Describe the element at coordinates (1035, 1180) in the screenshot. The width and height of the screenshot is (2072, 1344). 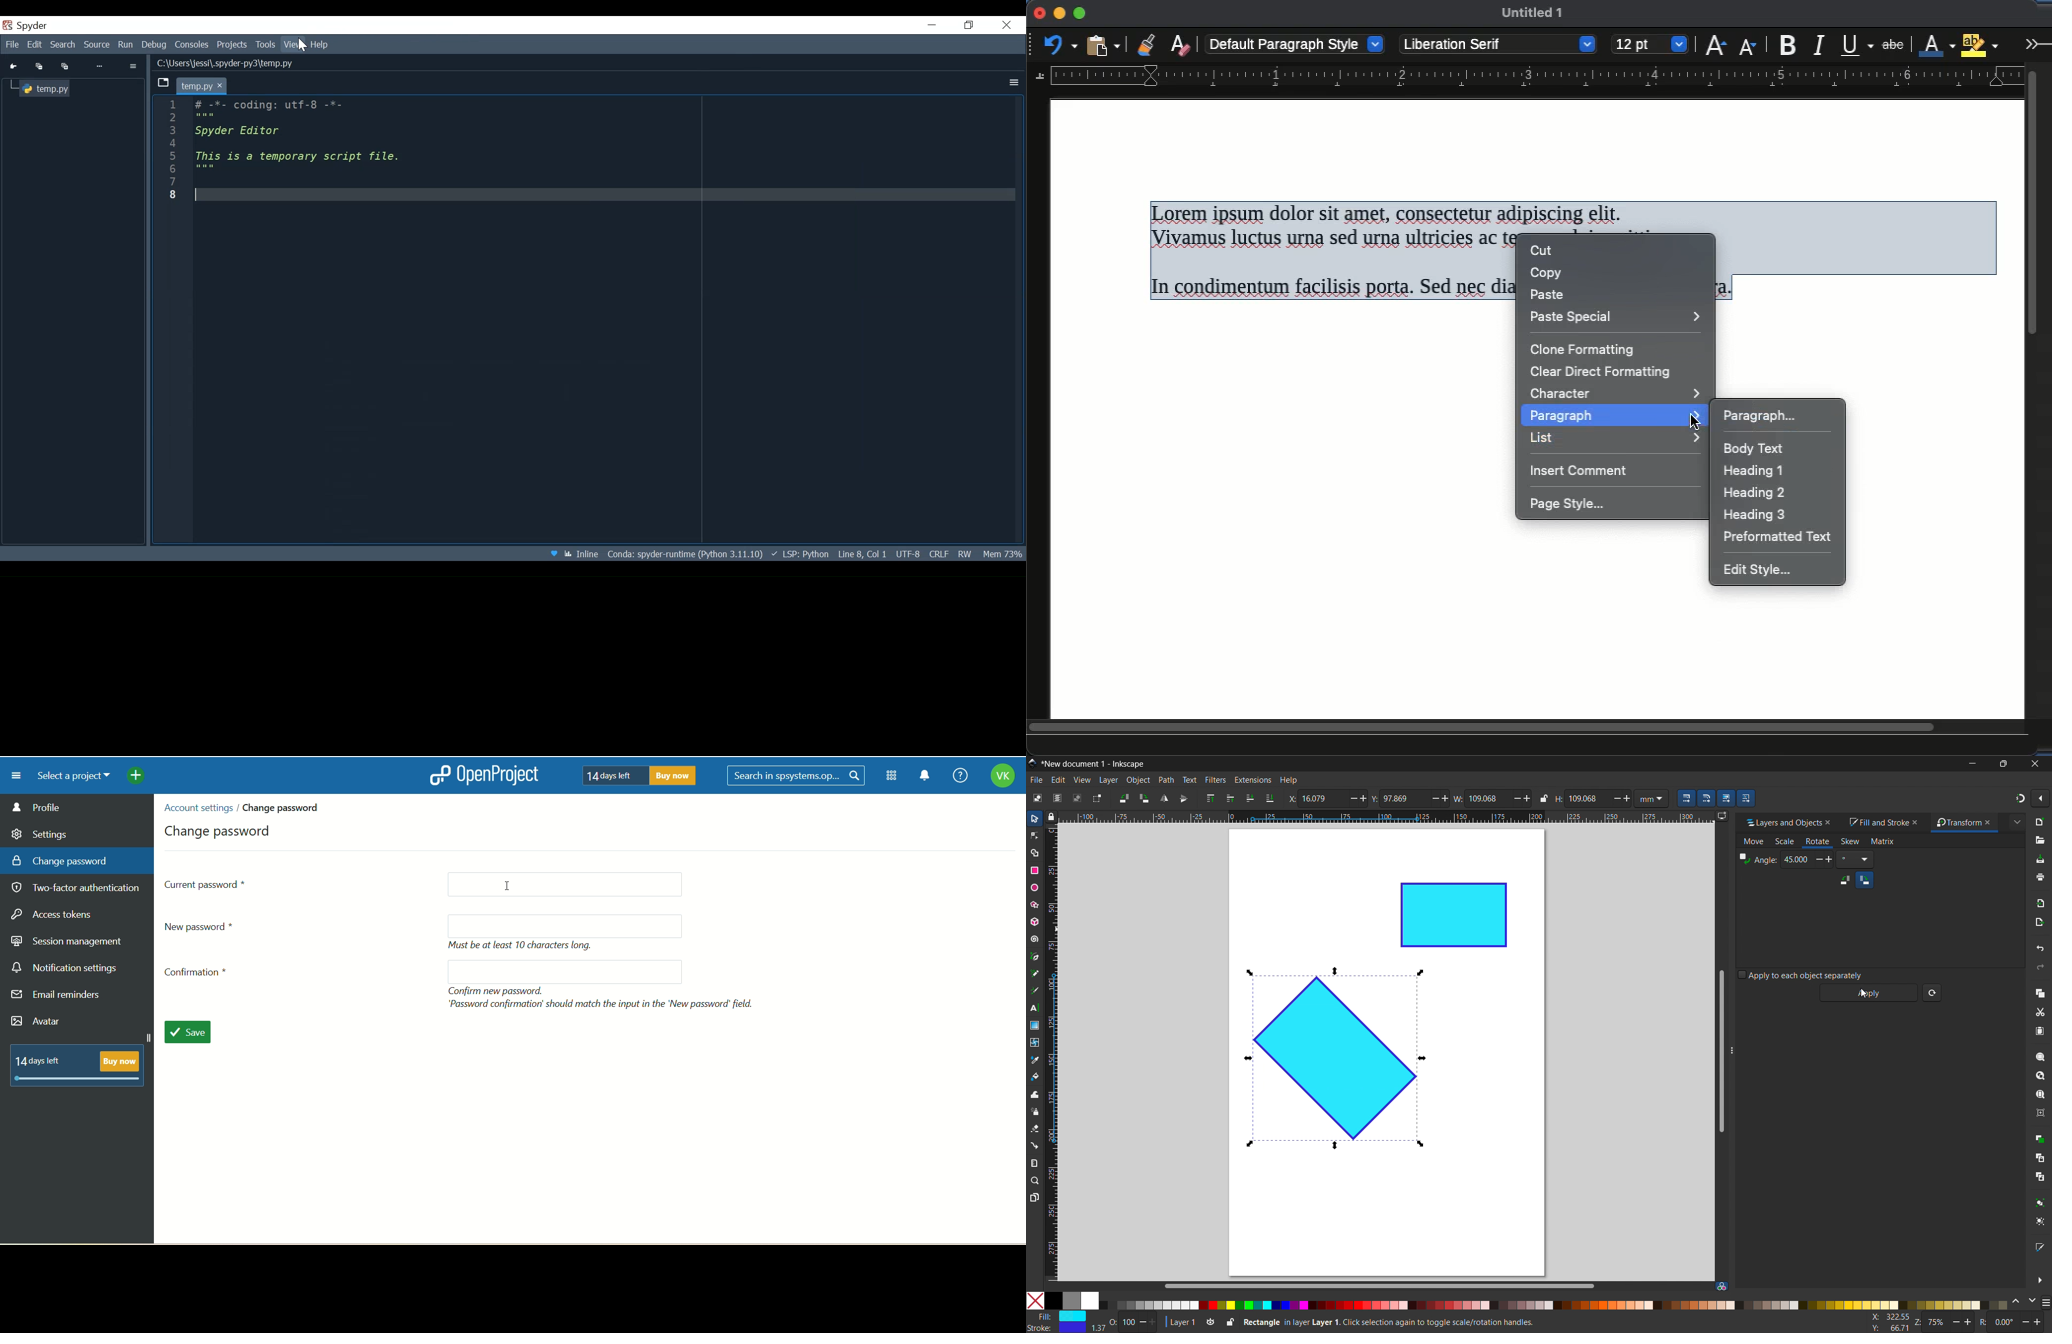
I see `zoom tool` at that location.